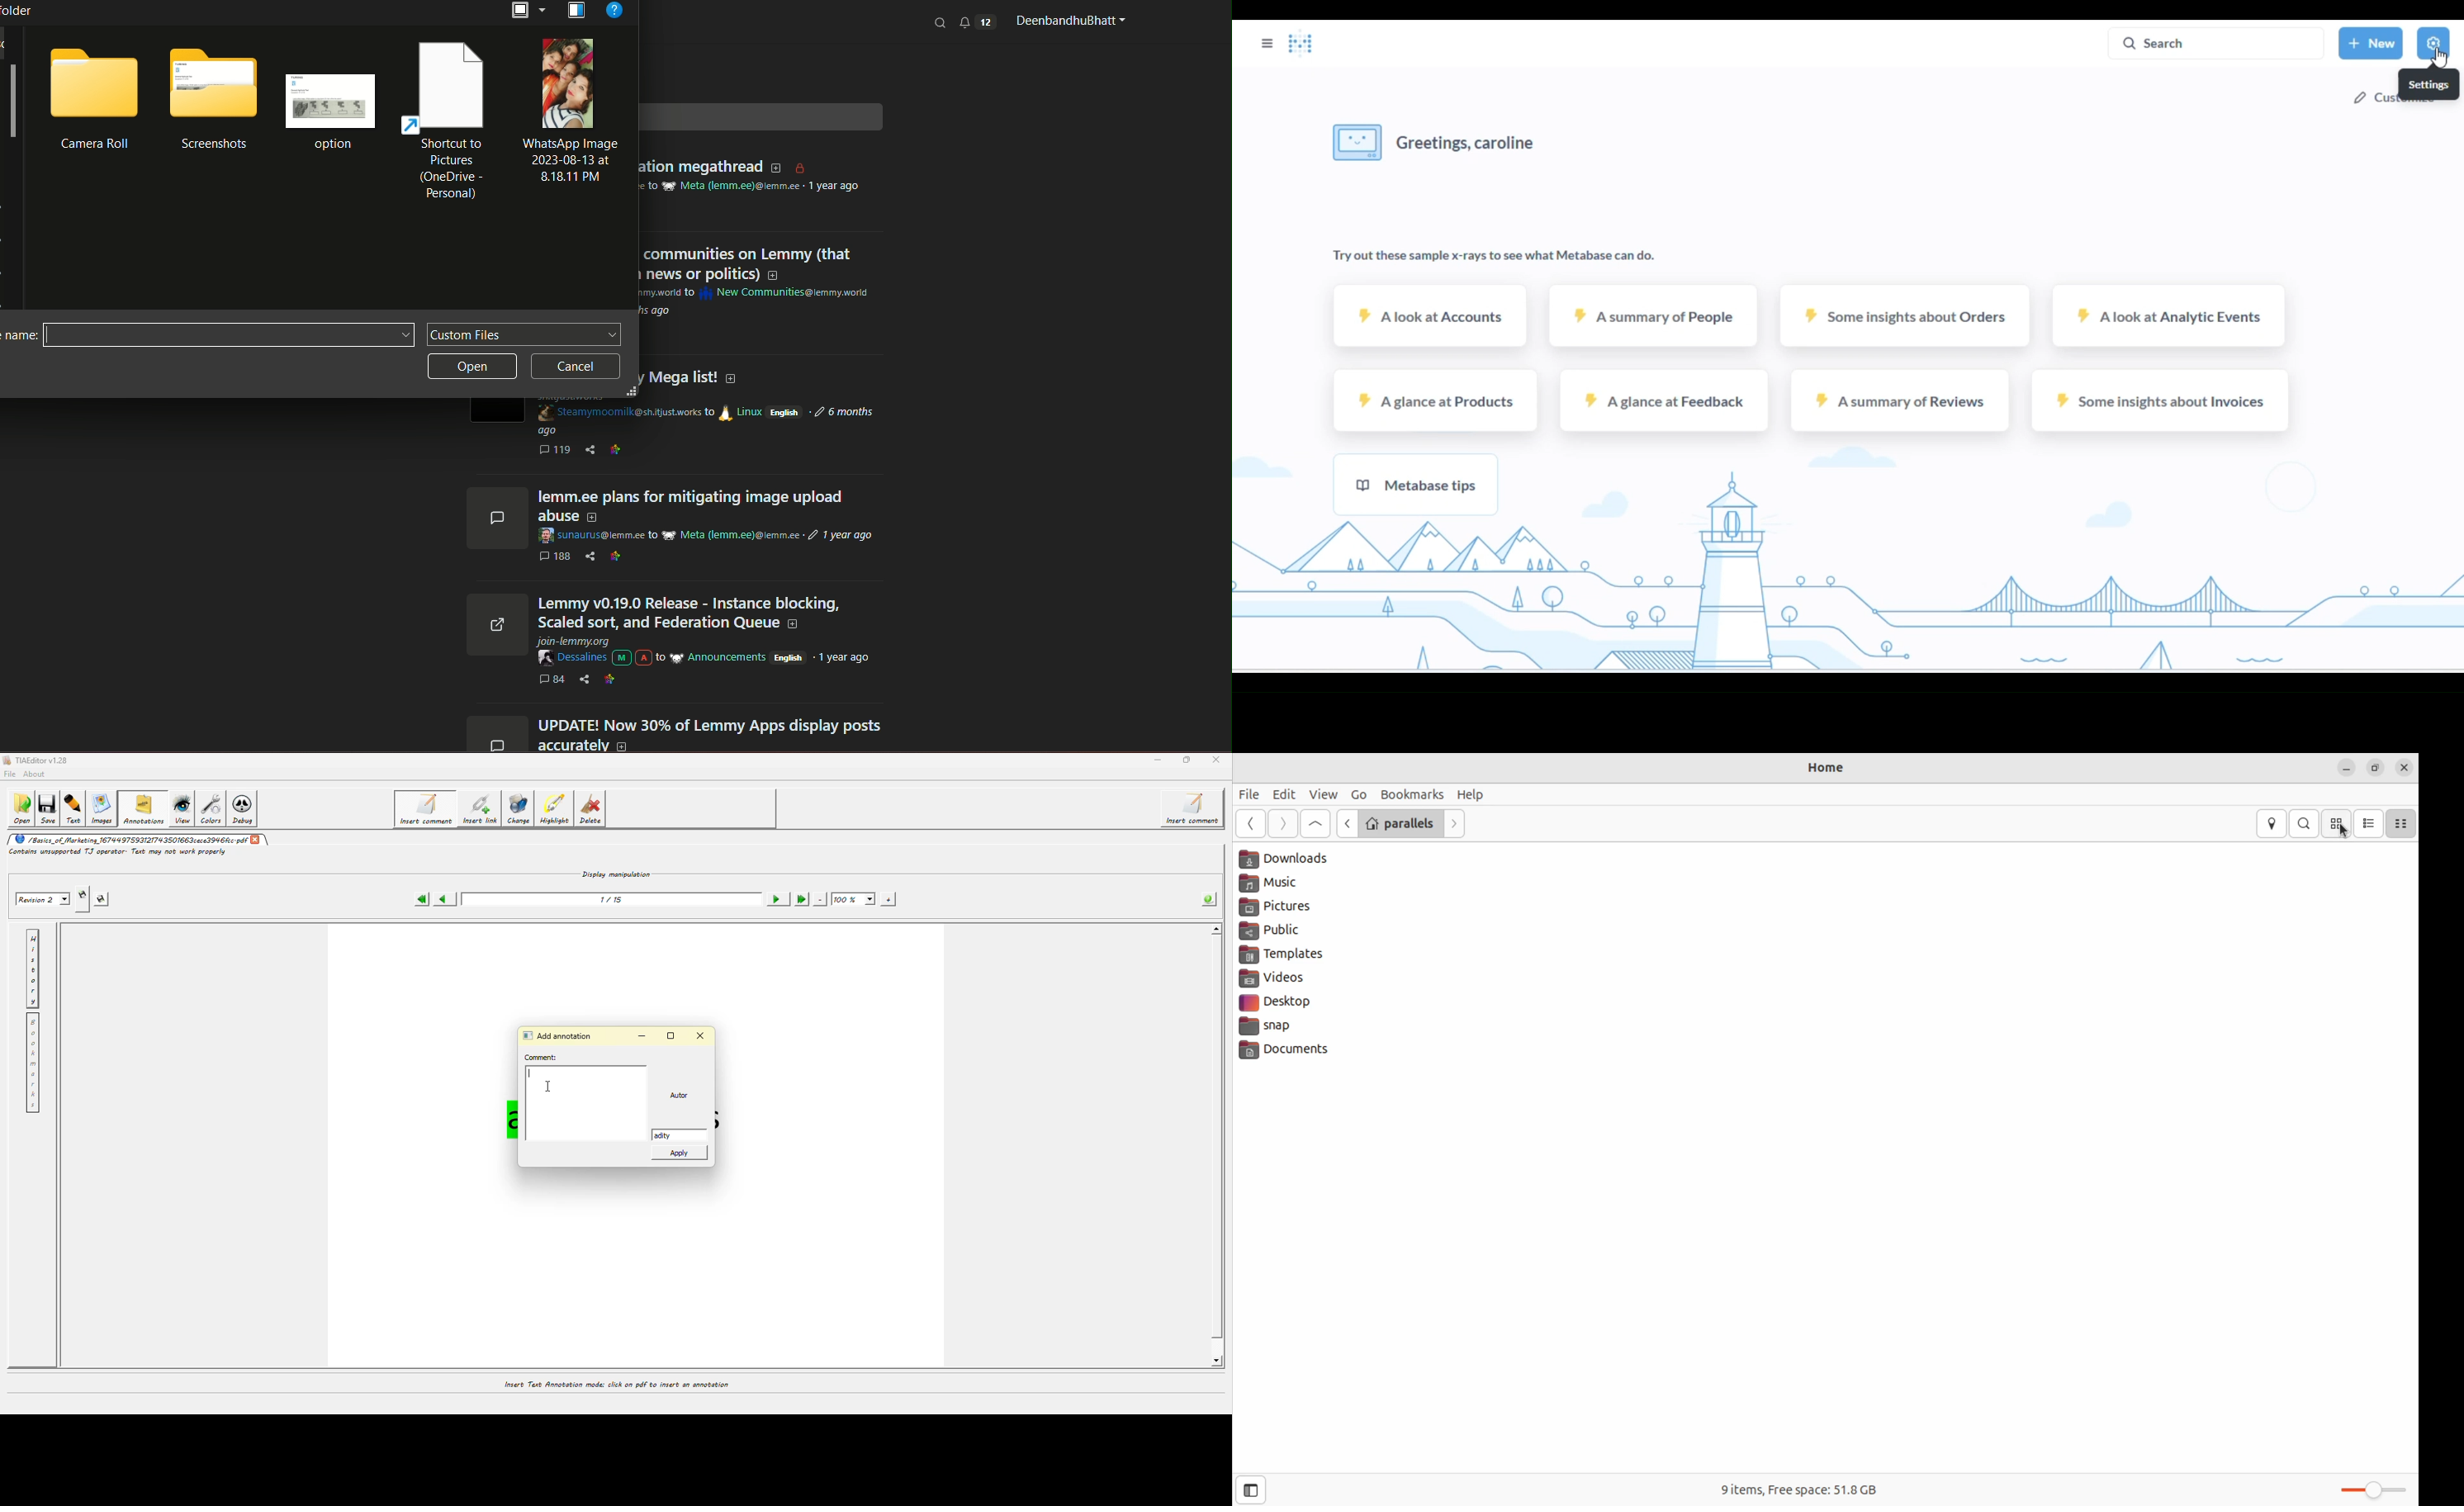  Describe the element at coordinates (451, 170) in the screenshot. I see `Shortcut to Pictures (OneDrive - Personal)` at that location.